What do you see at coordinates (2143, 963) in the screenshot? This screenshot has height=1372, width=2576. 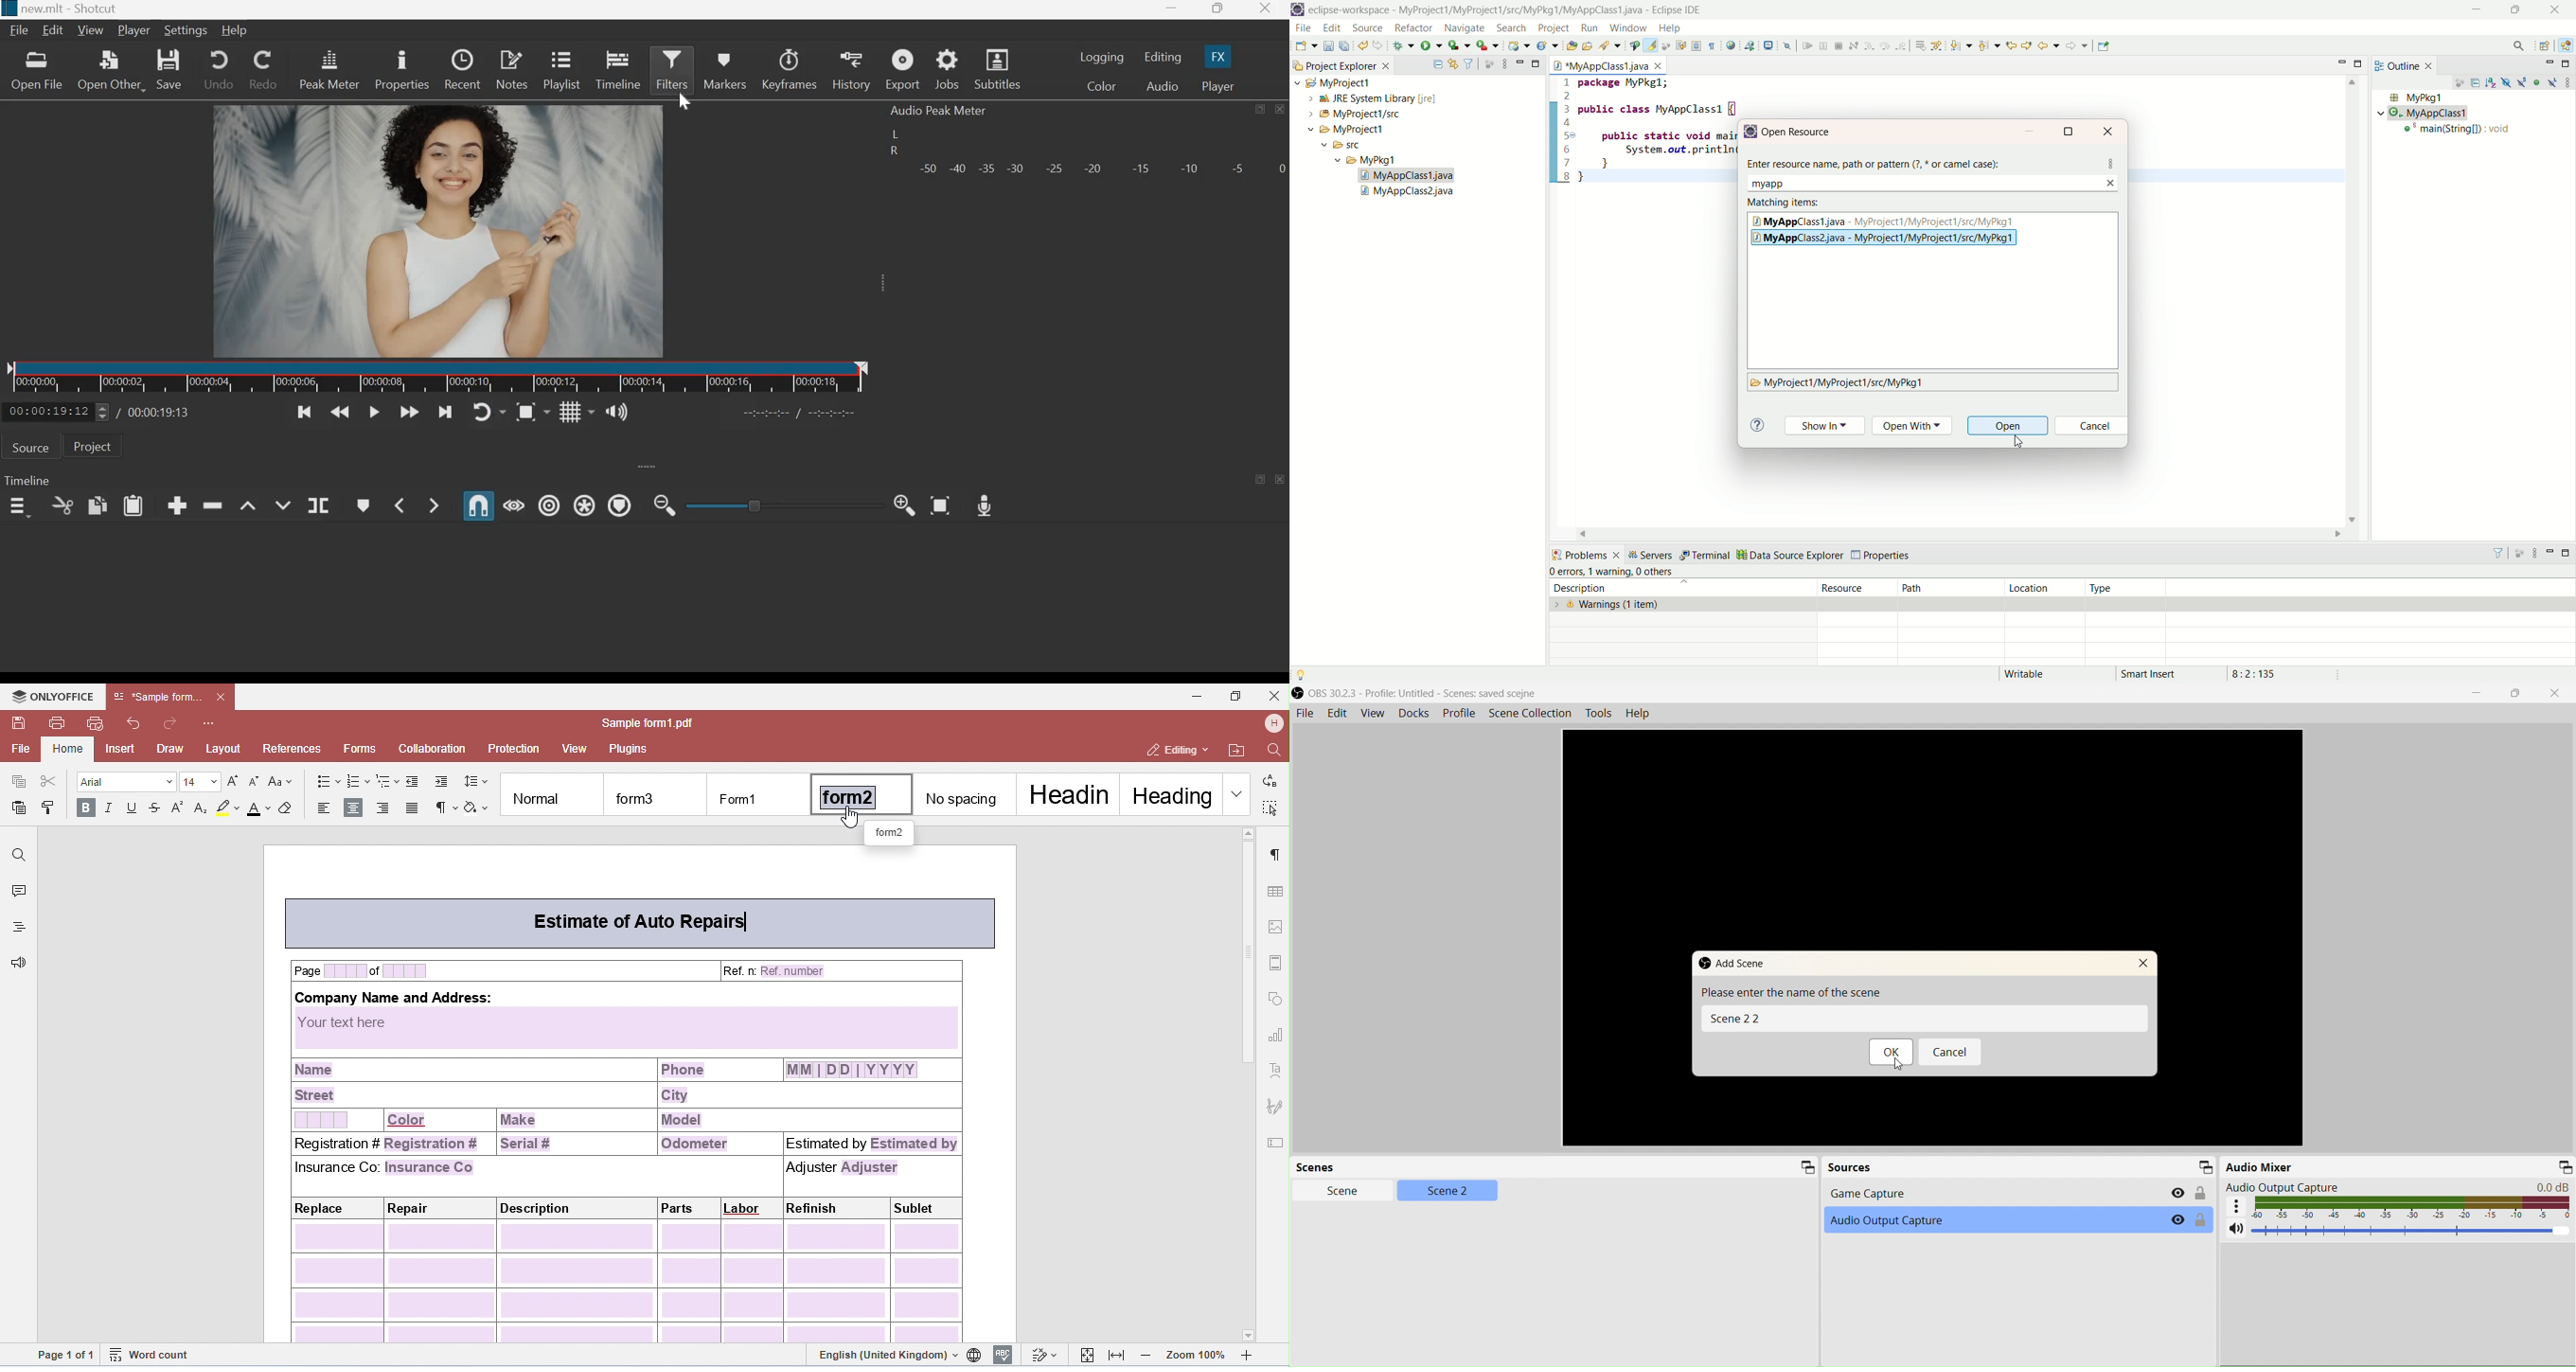 I see `Close` at bounding box center [2143, 963].